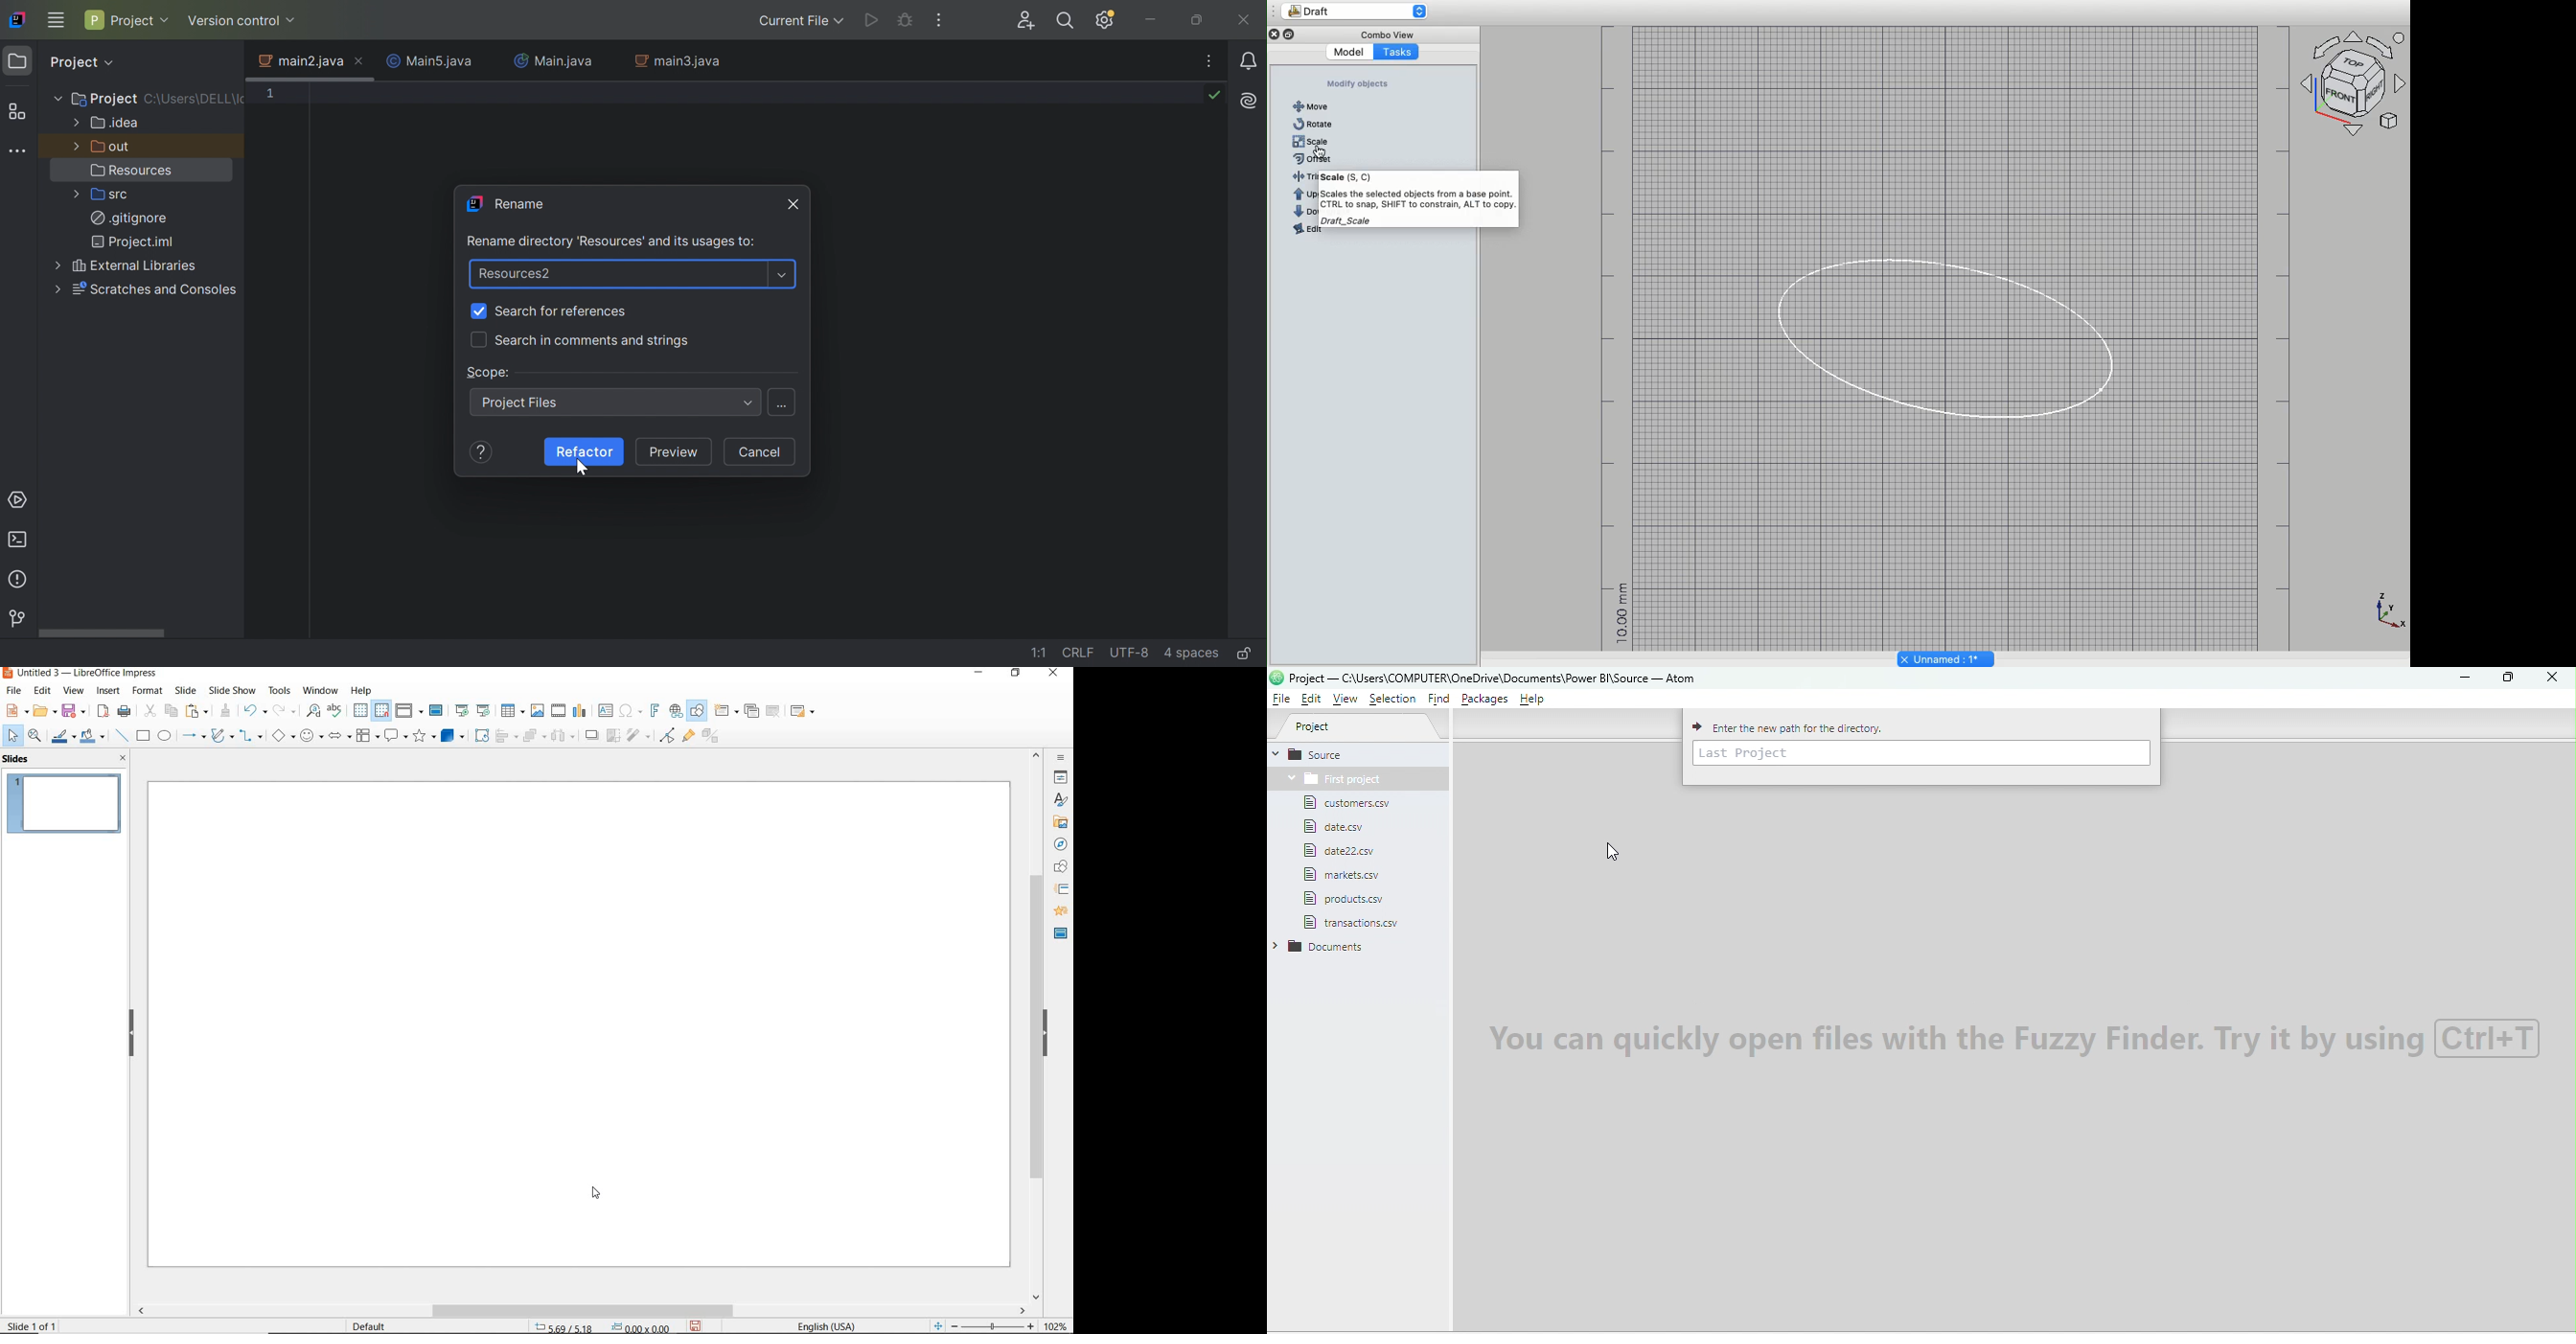 The image size is (2576, 1344). What do you see at coordinates (10, 735) in the screenshot?
I see `SELECT` at bounding box center [10, 735].